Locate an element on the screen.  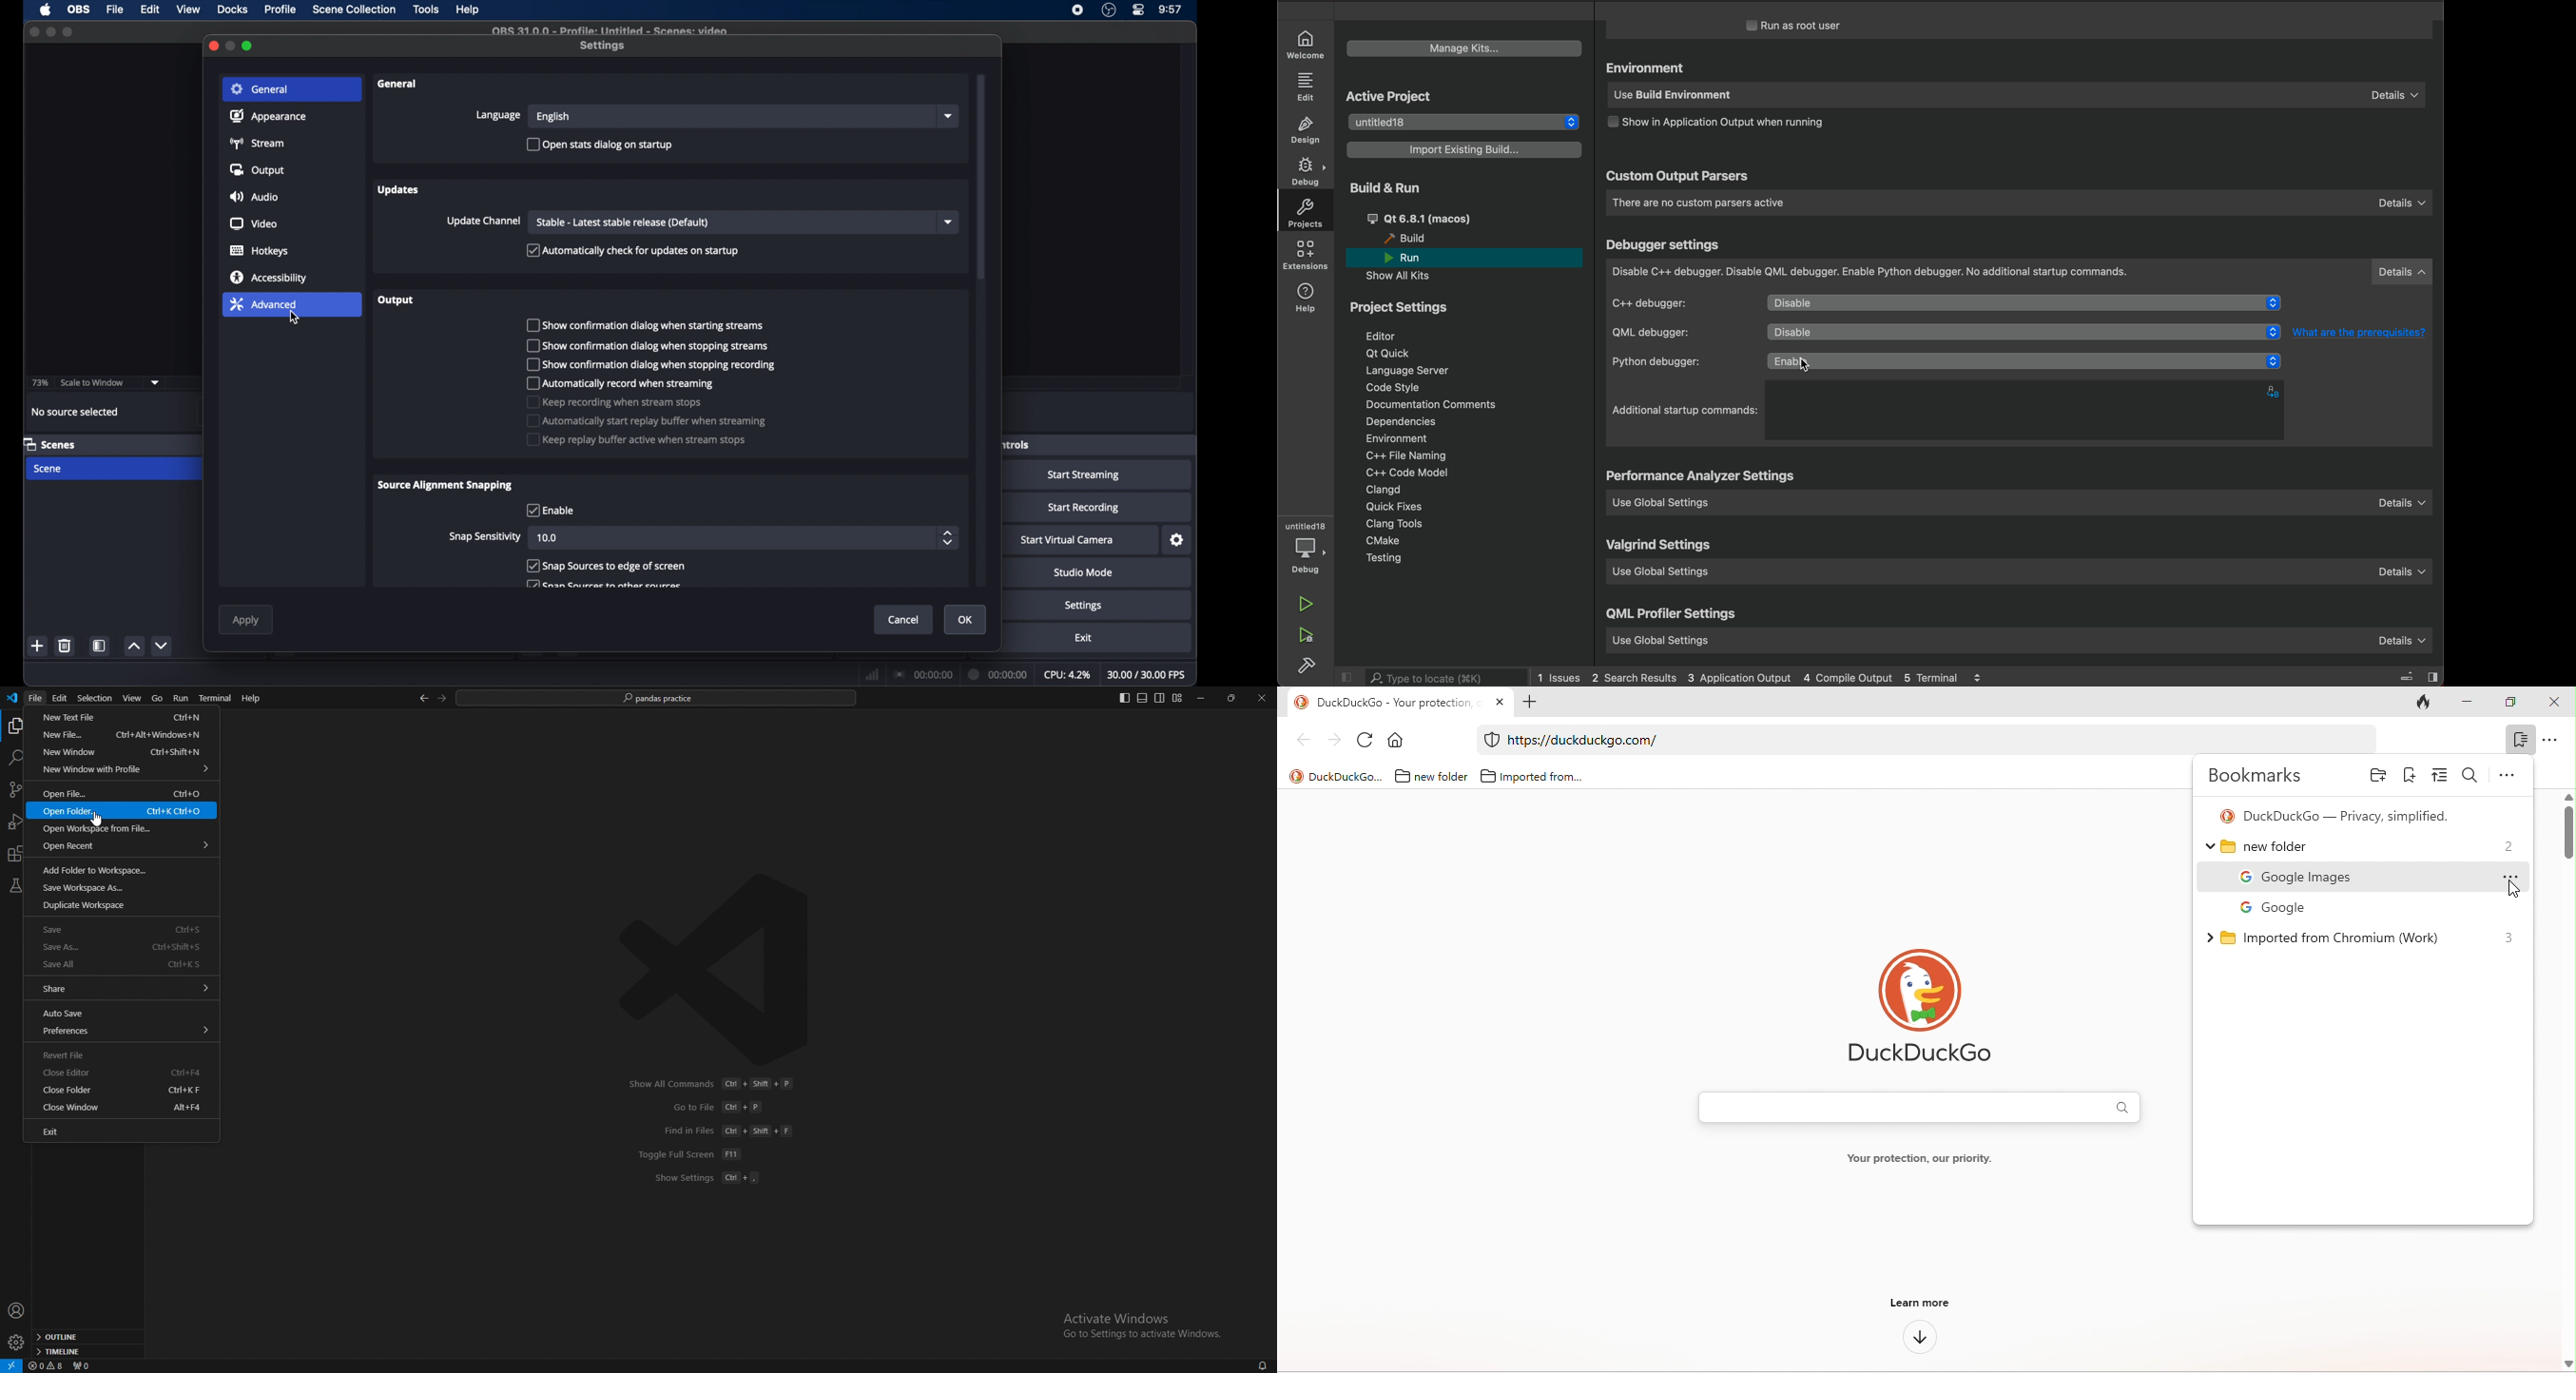
file is located at coordinates (116, 10).